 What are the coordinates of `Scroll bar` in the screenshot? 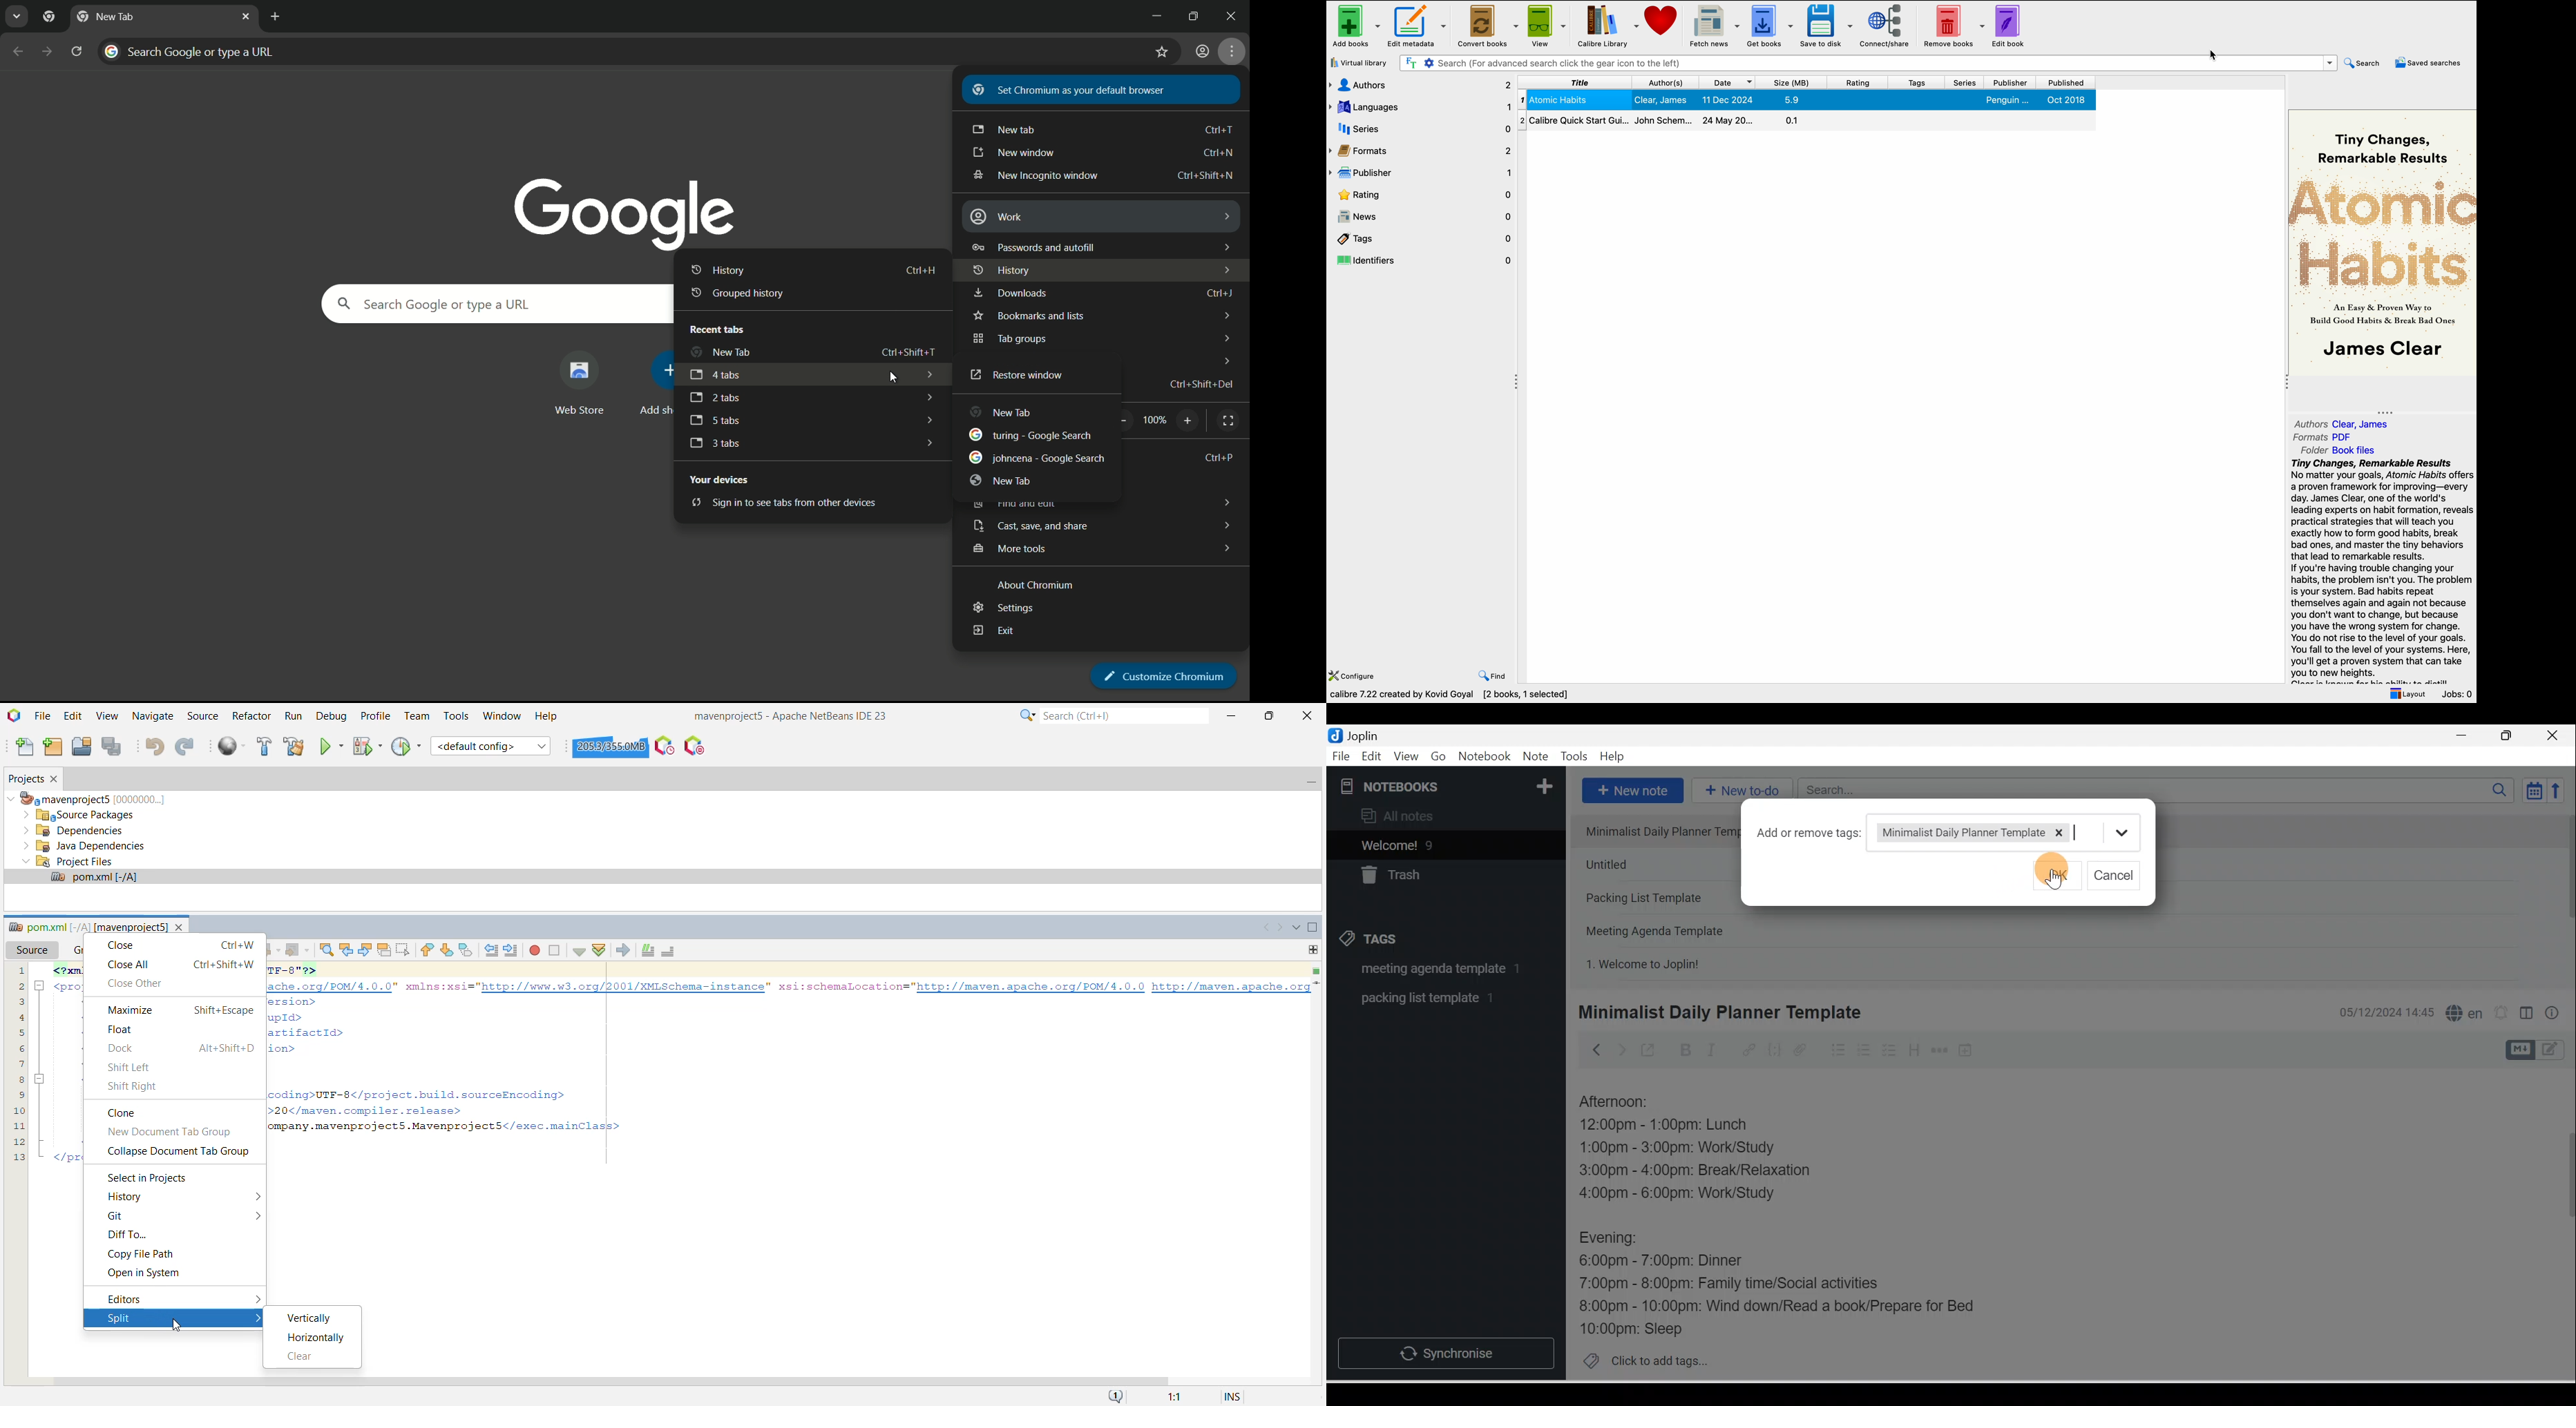 It's located at (2566, 896).